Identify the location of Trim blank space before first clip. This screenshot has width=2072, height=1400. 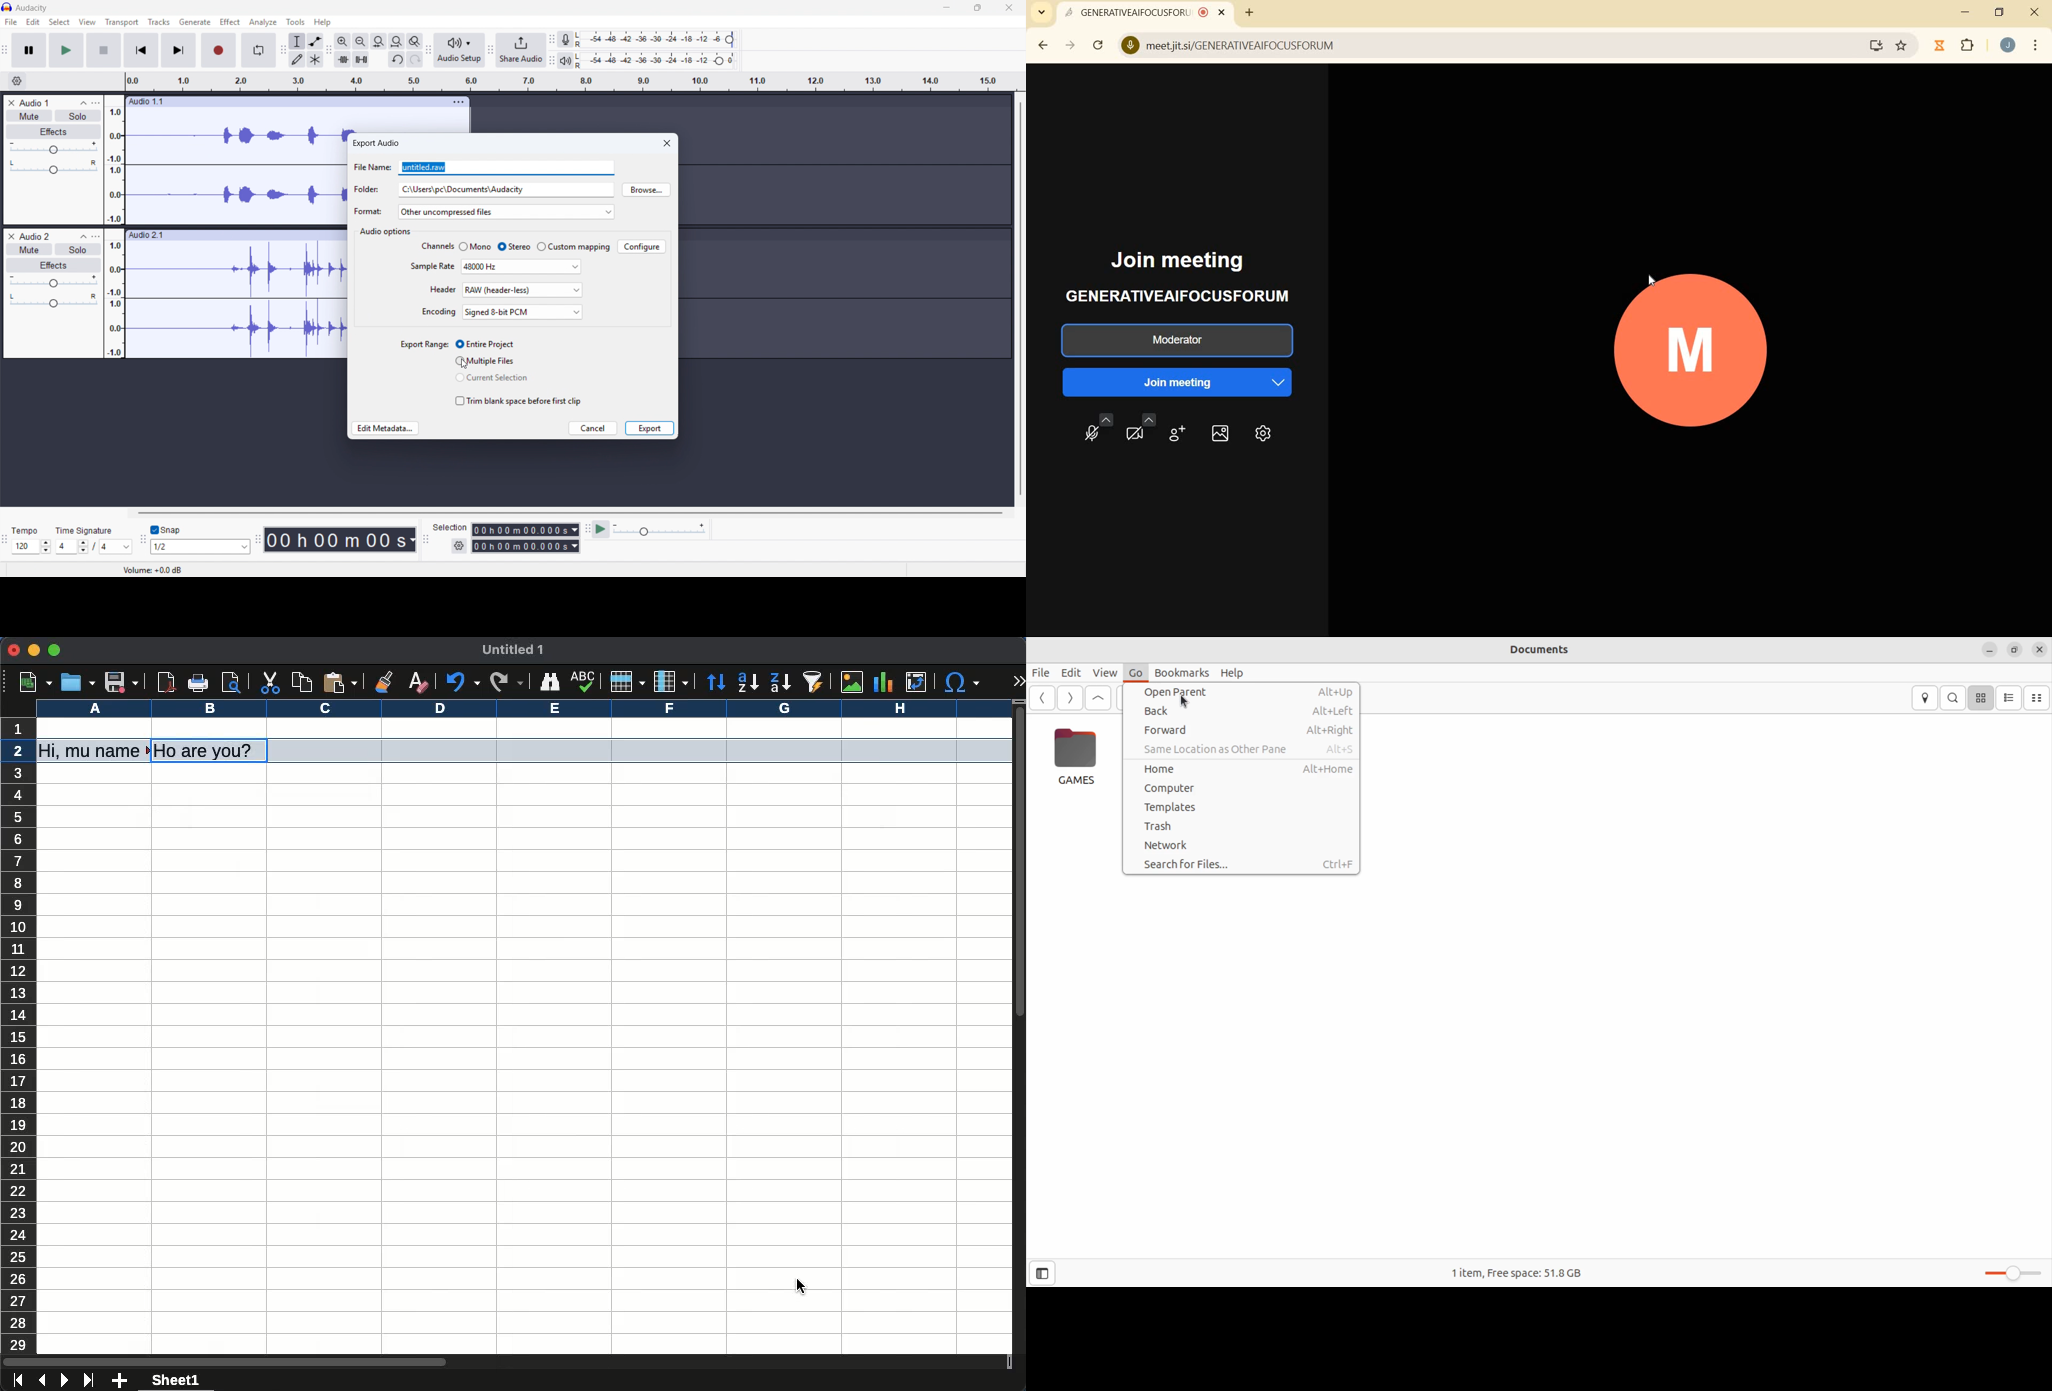
(518, 401).